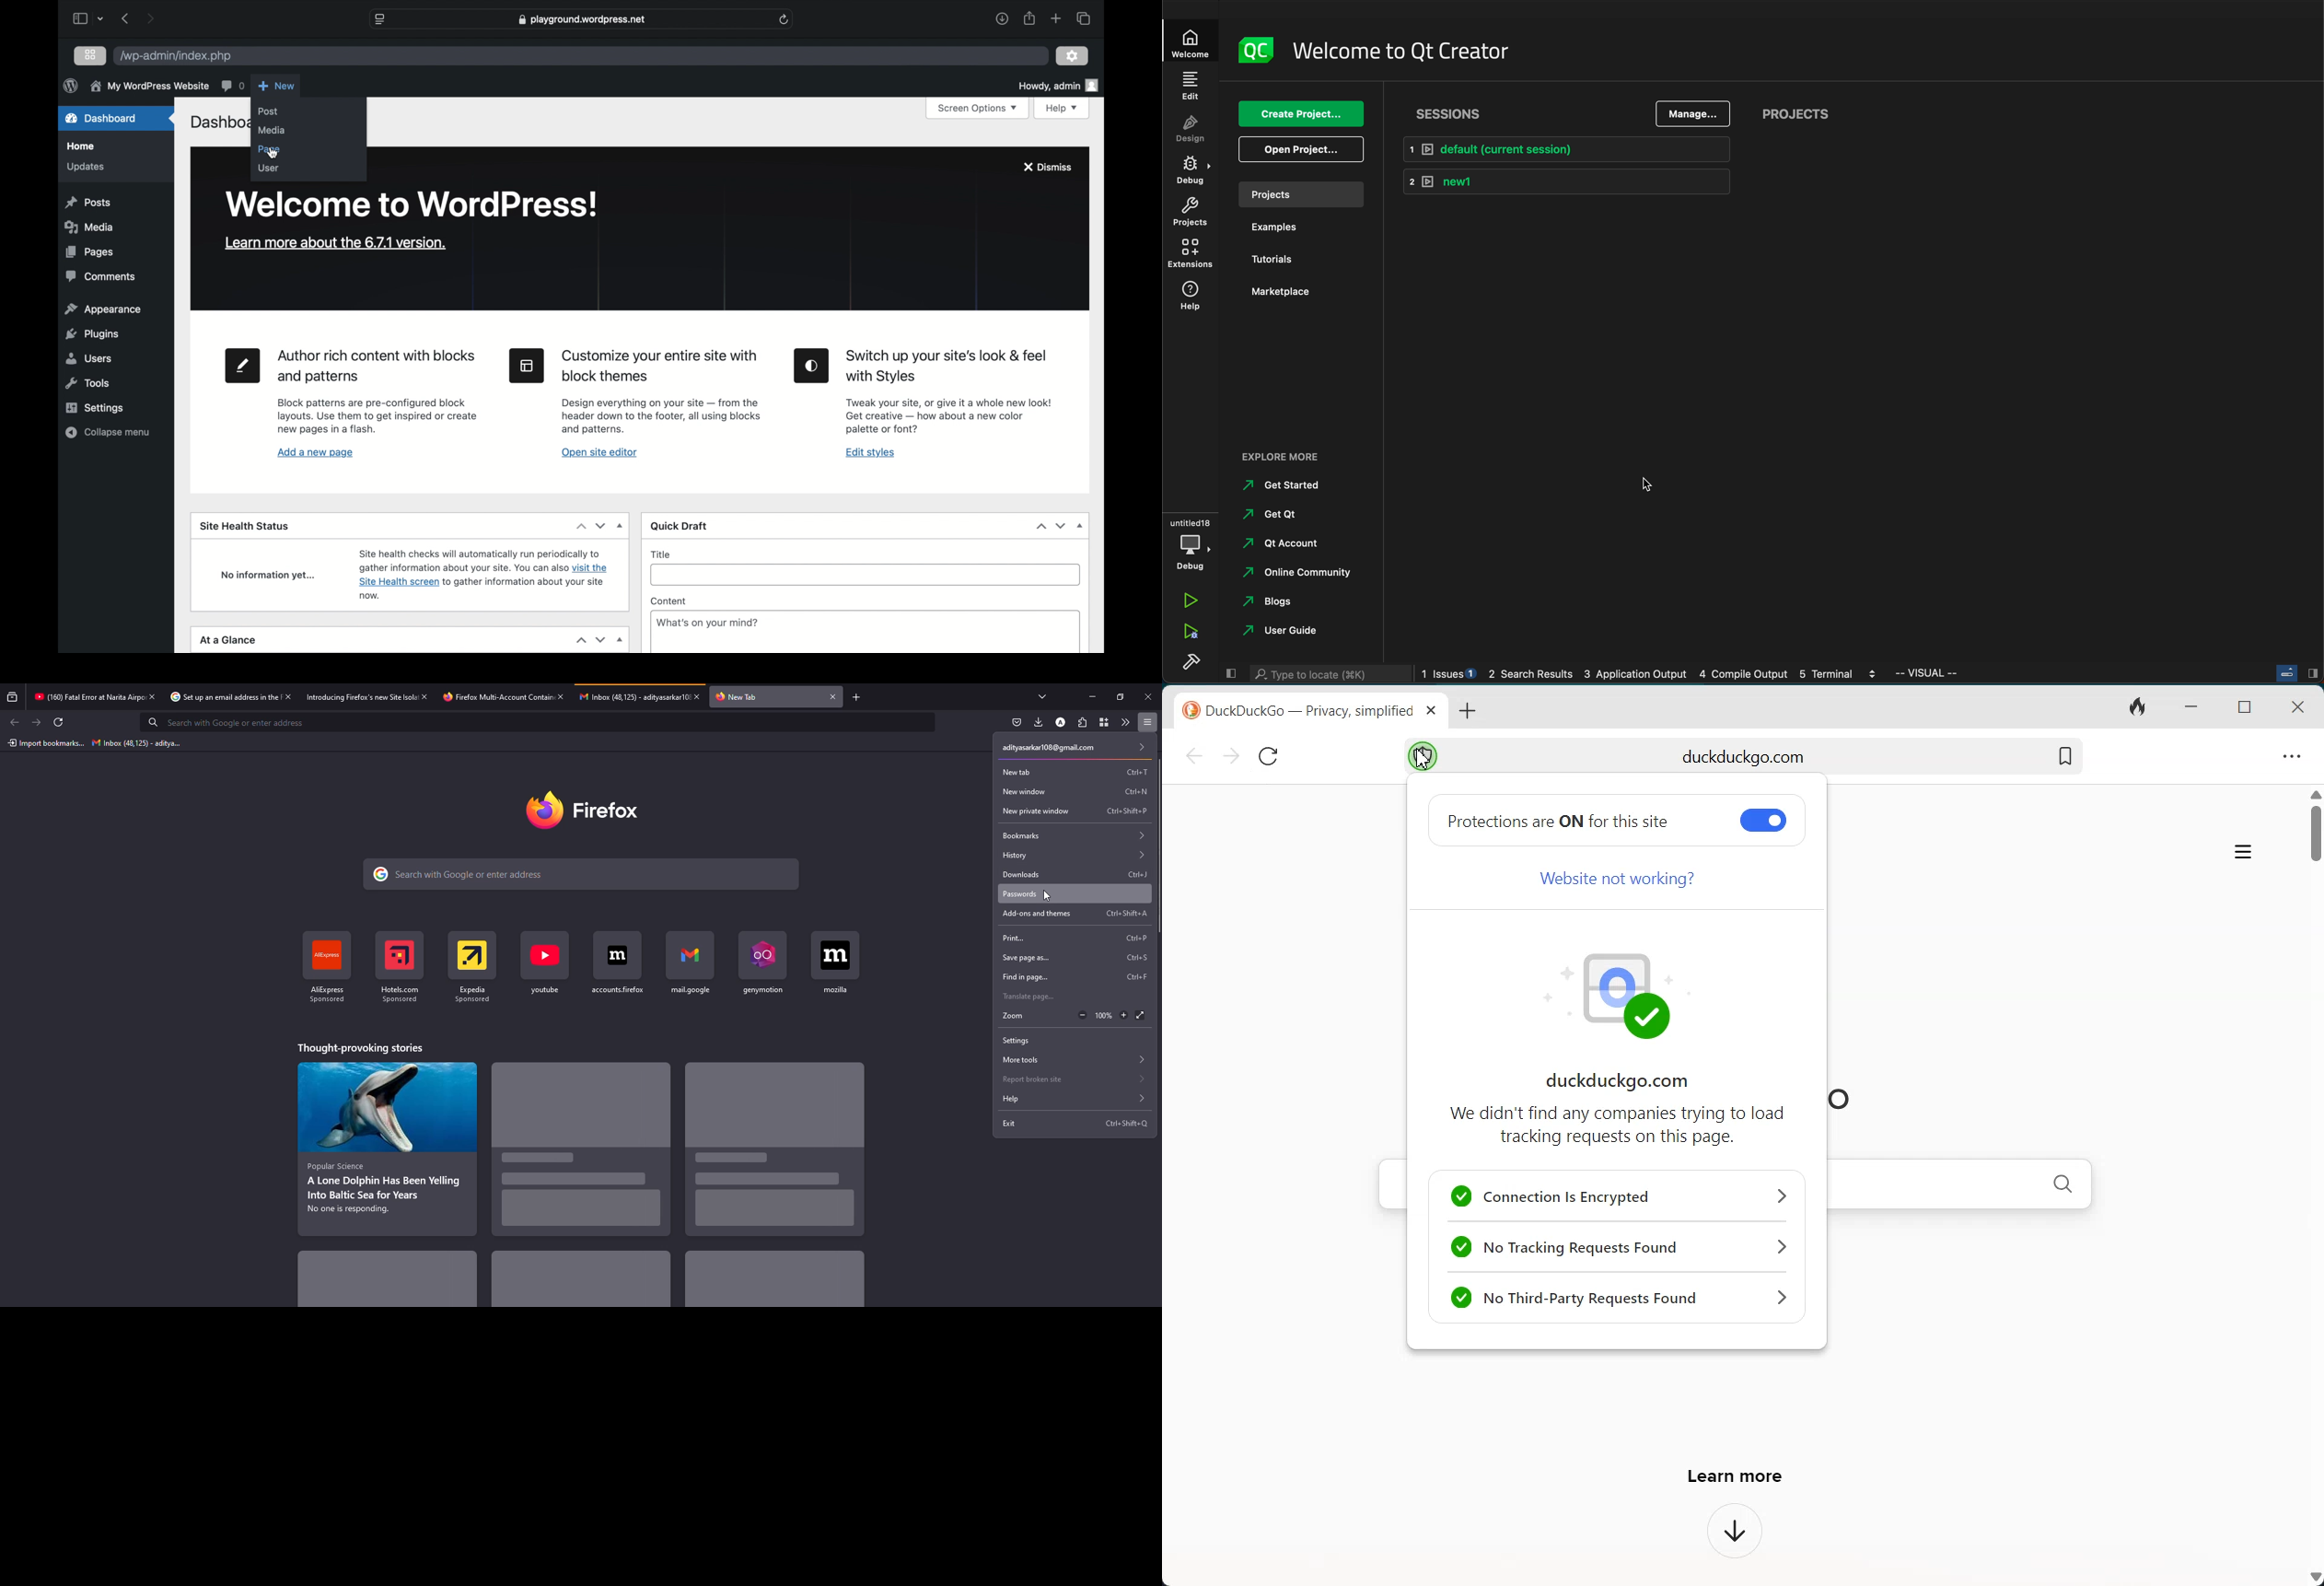 The width and height of the screenshot is (2324, 1596). Describe the element at coordinates (1569, 149) in the screenshot. I see `default` at that location.